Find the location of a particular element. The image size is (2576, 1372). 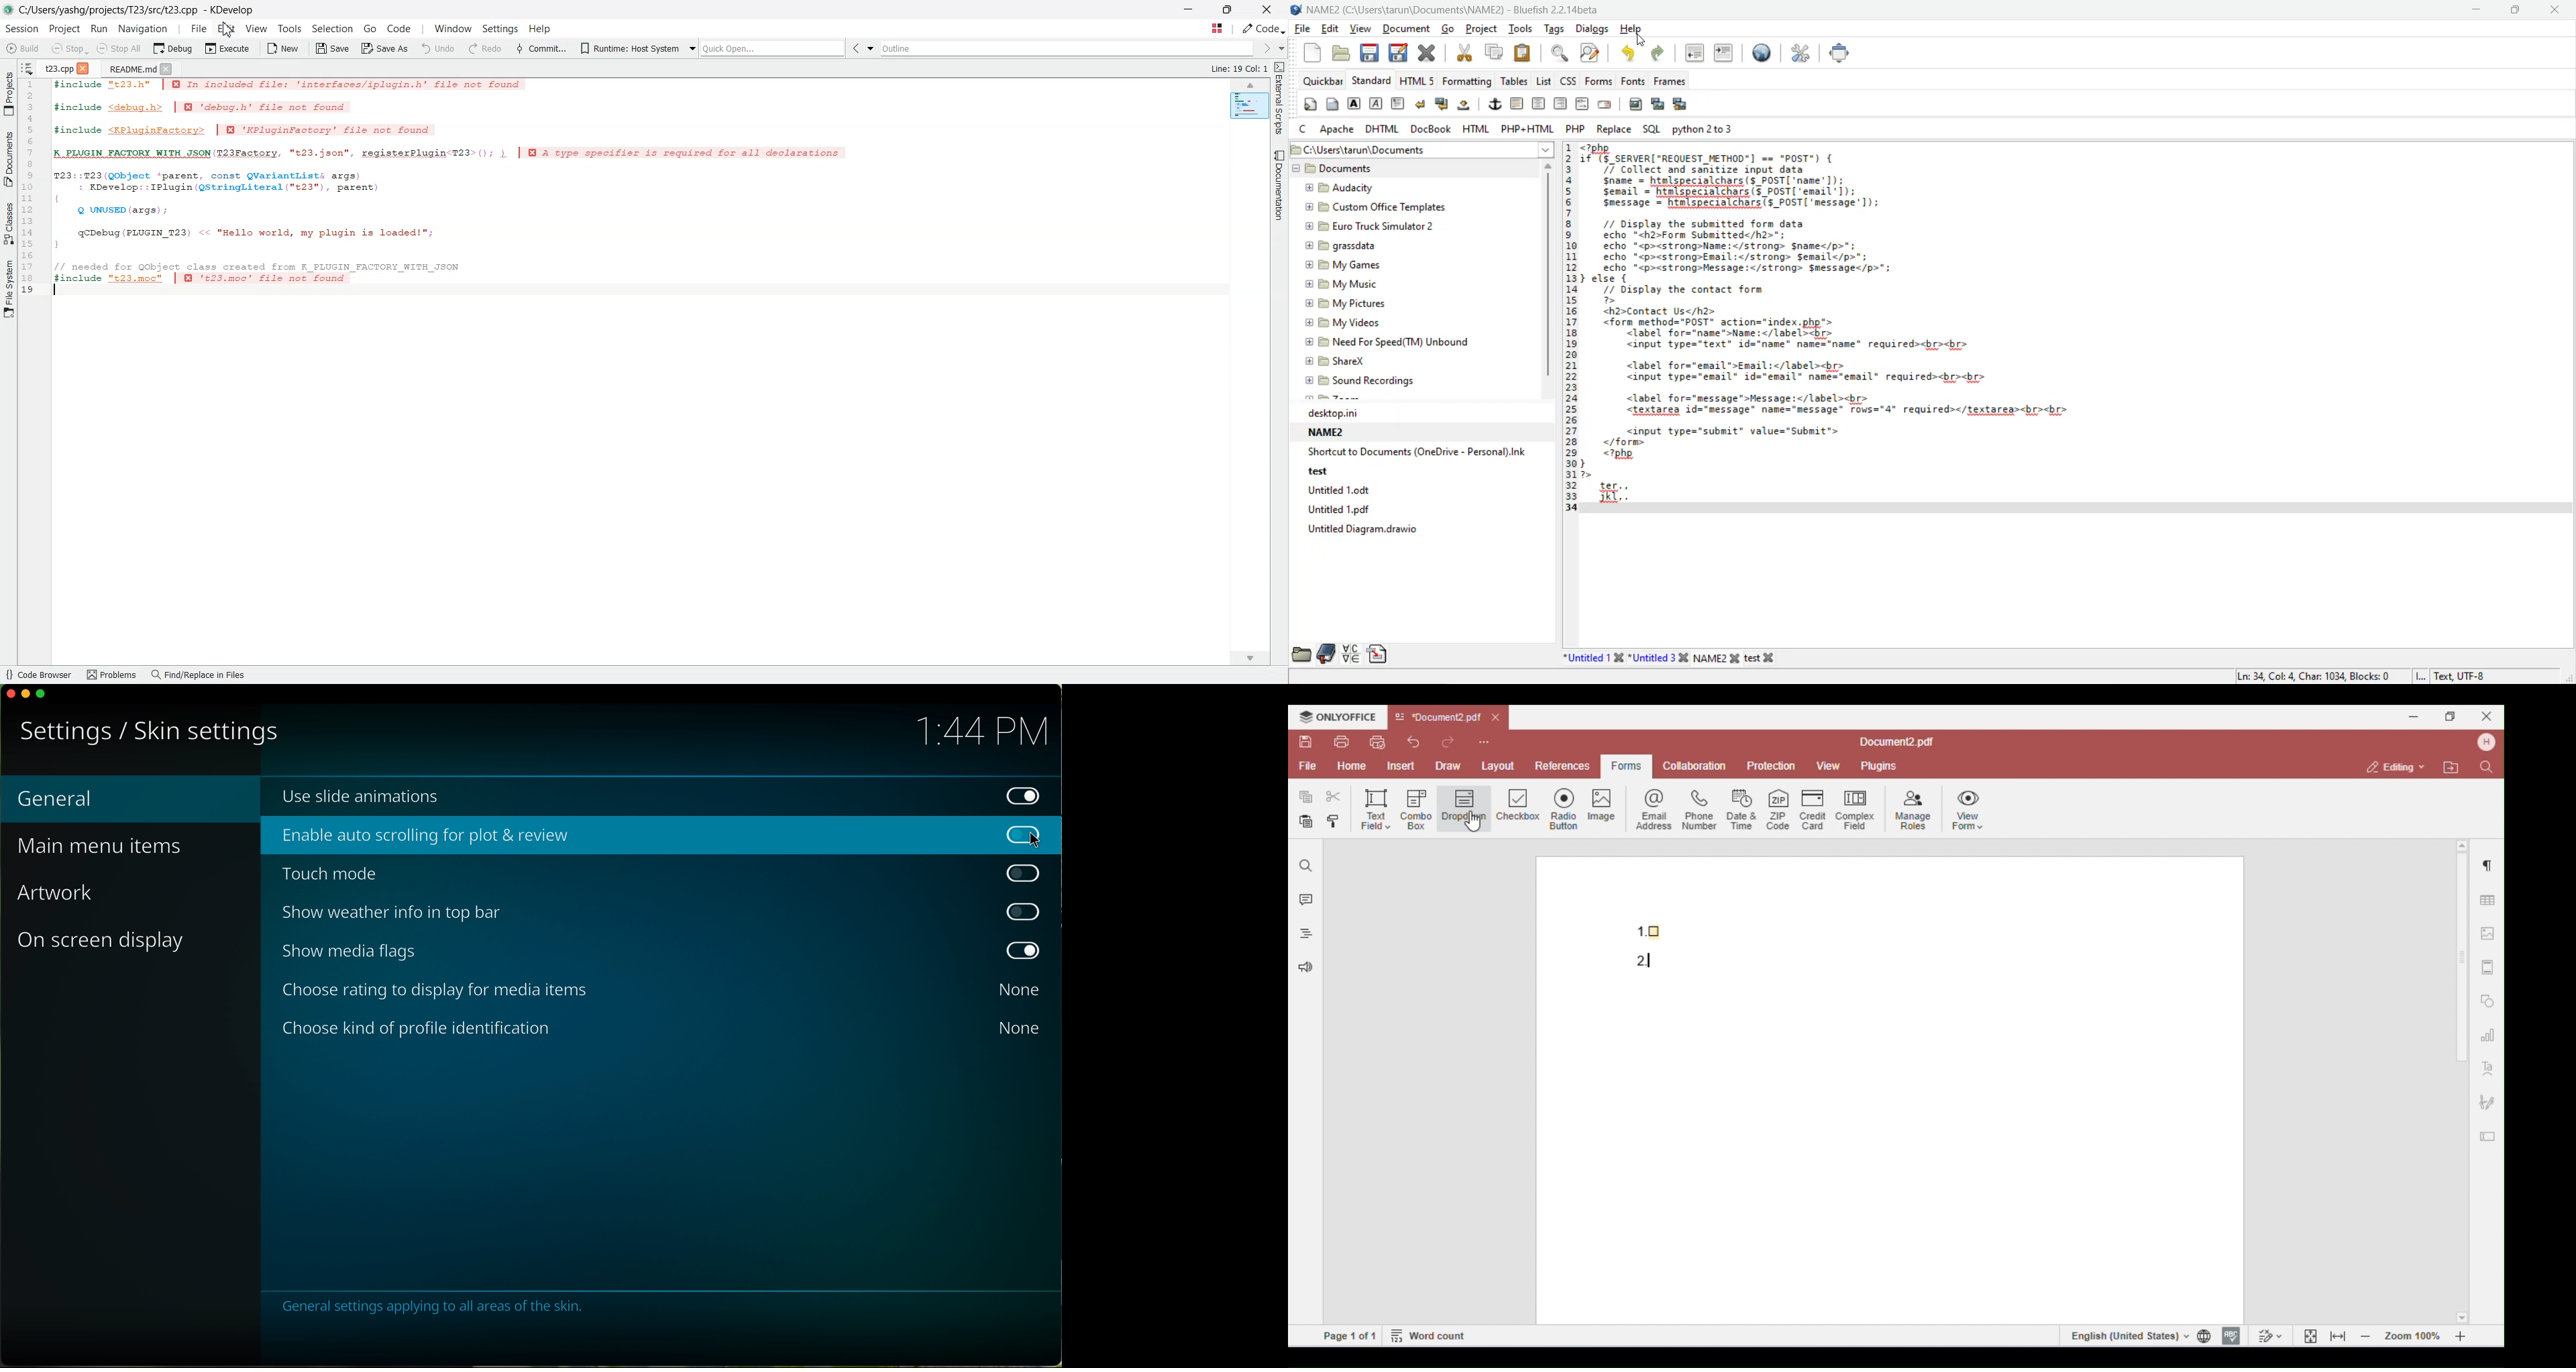

document is located at coordinates (1408, 29).